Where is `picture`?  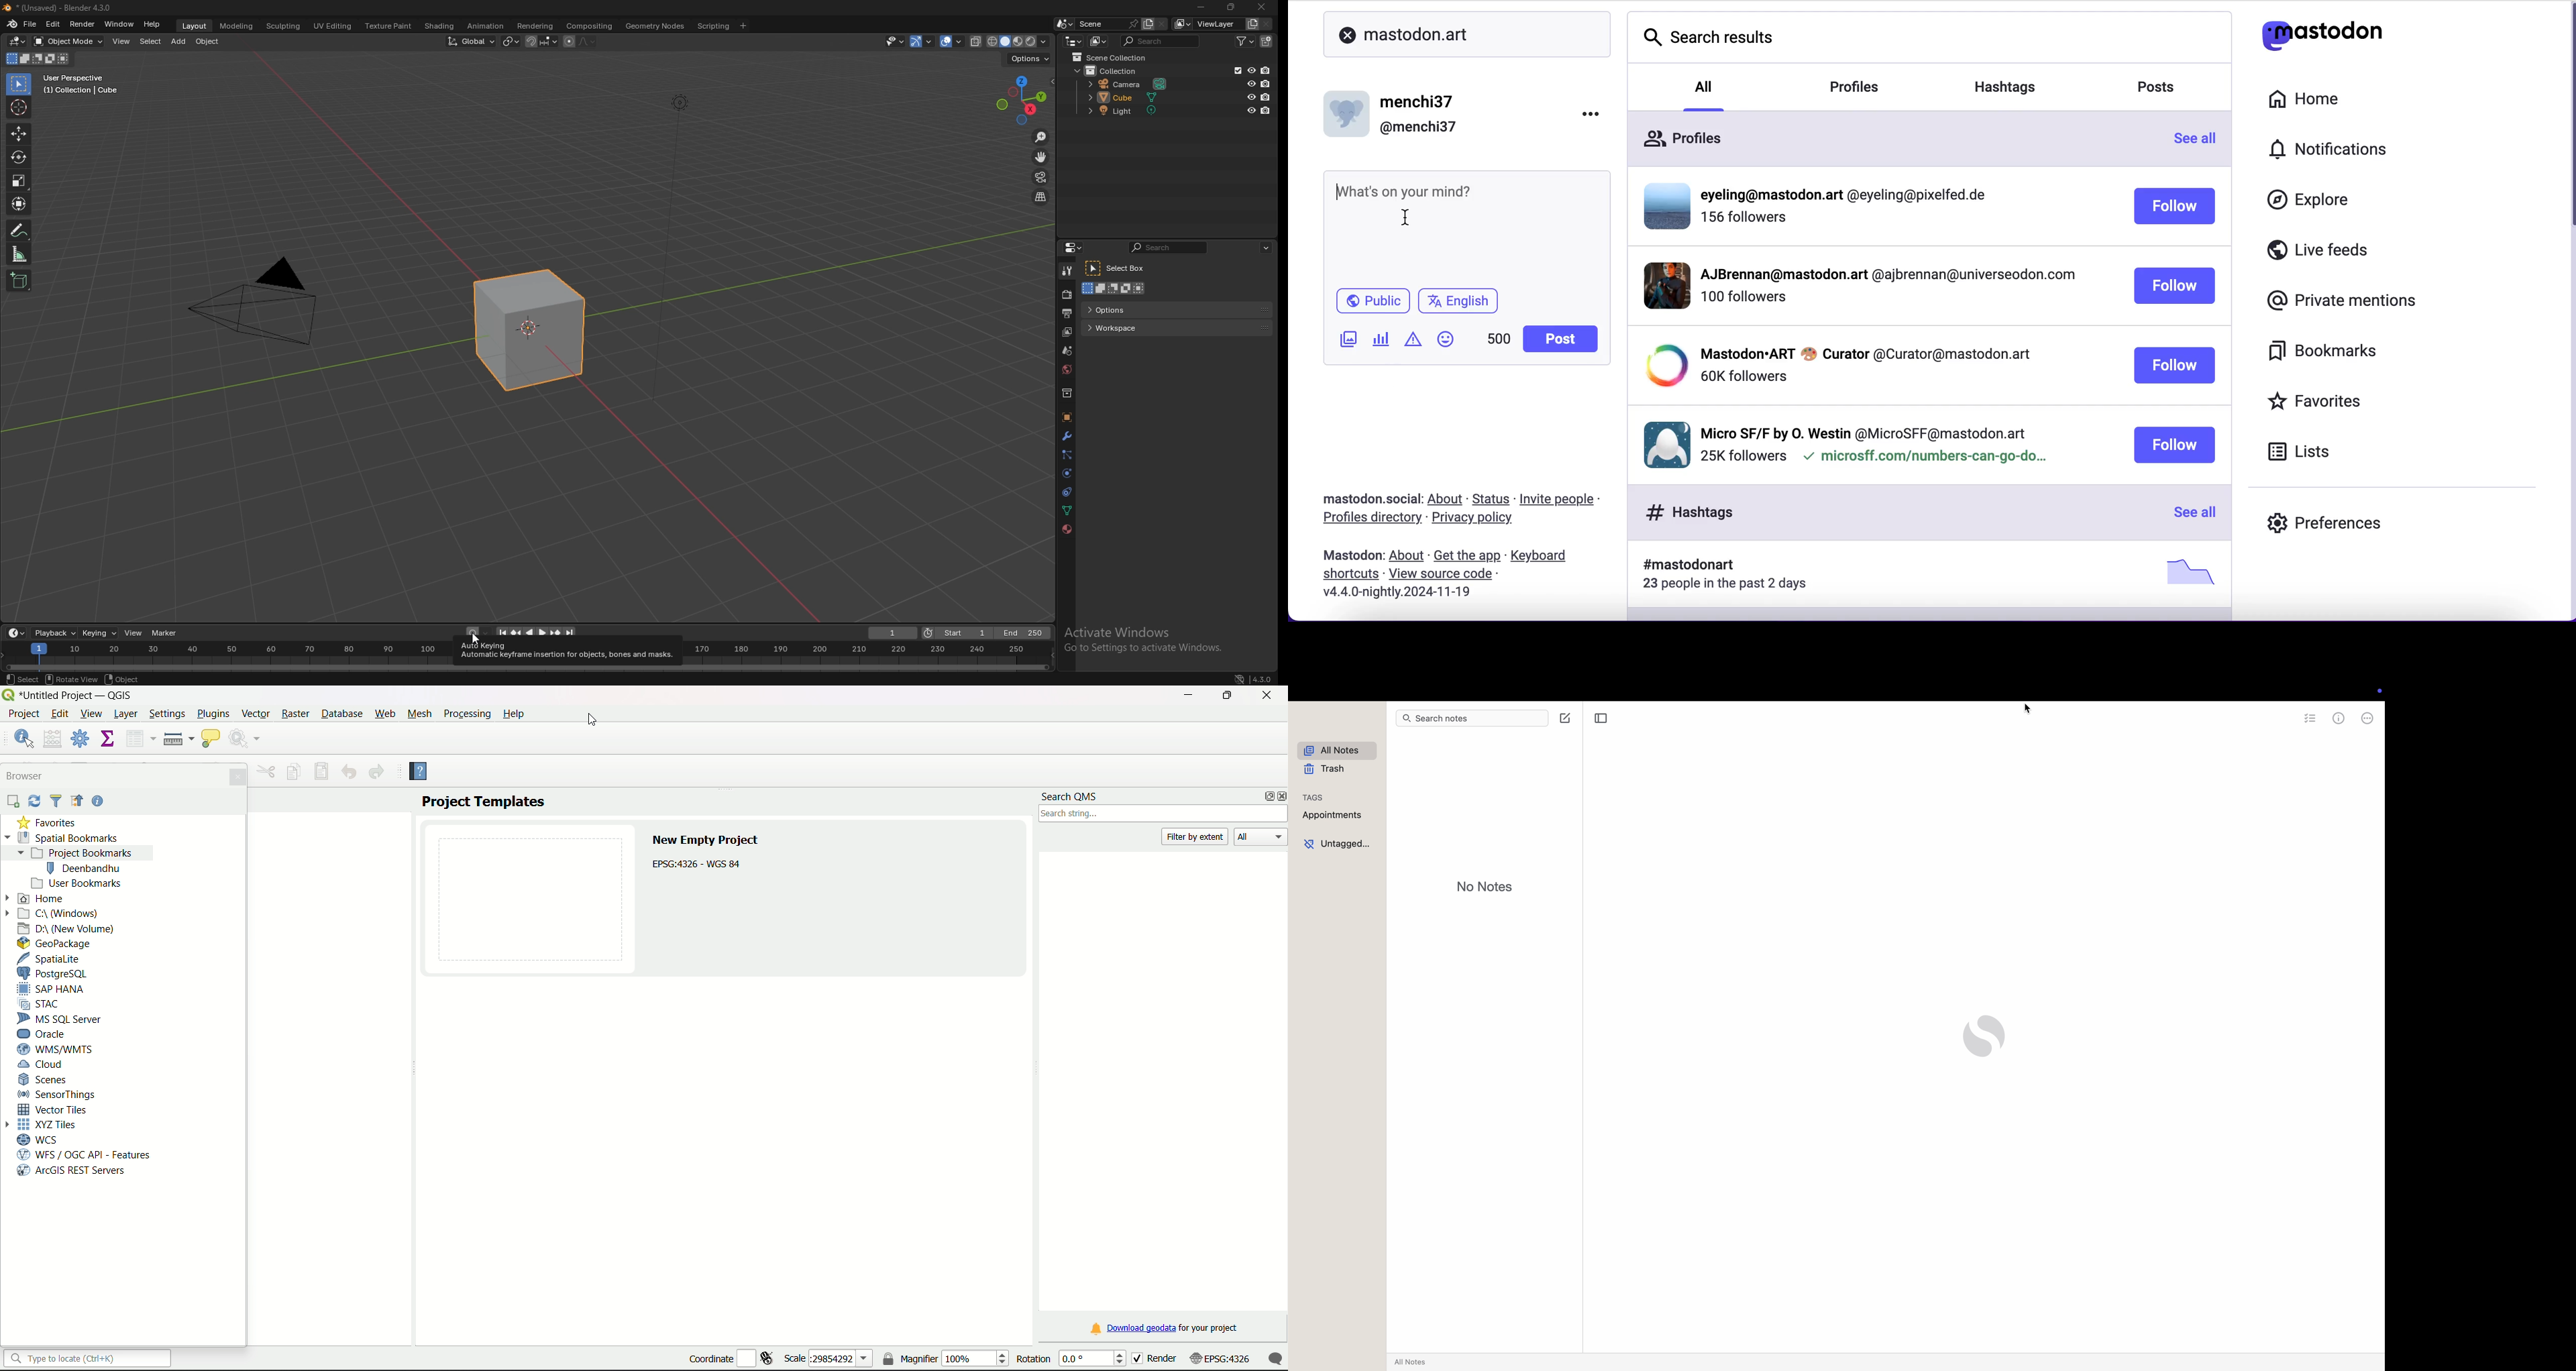 picture is located at coordinates (2186, 572).